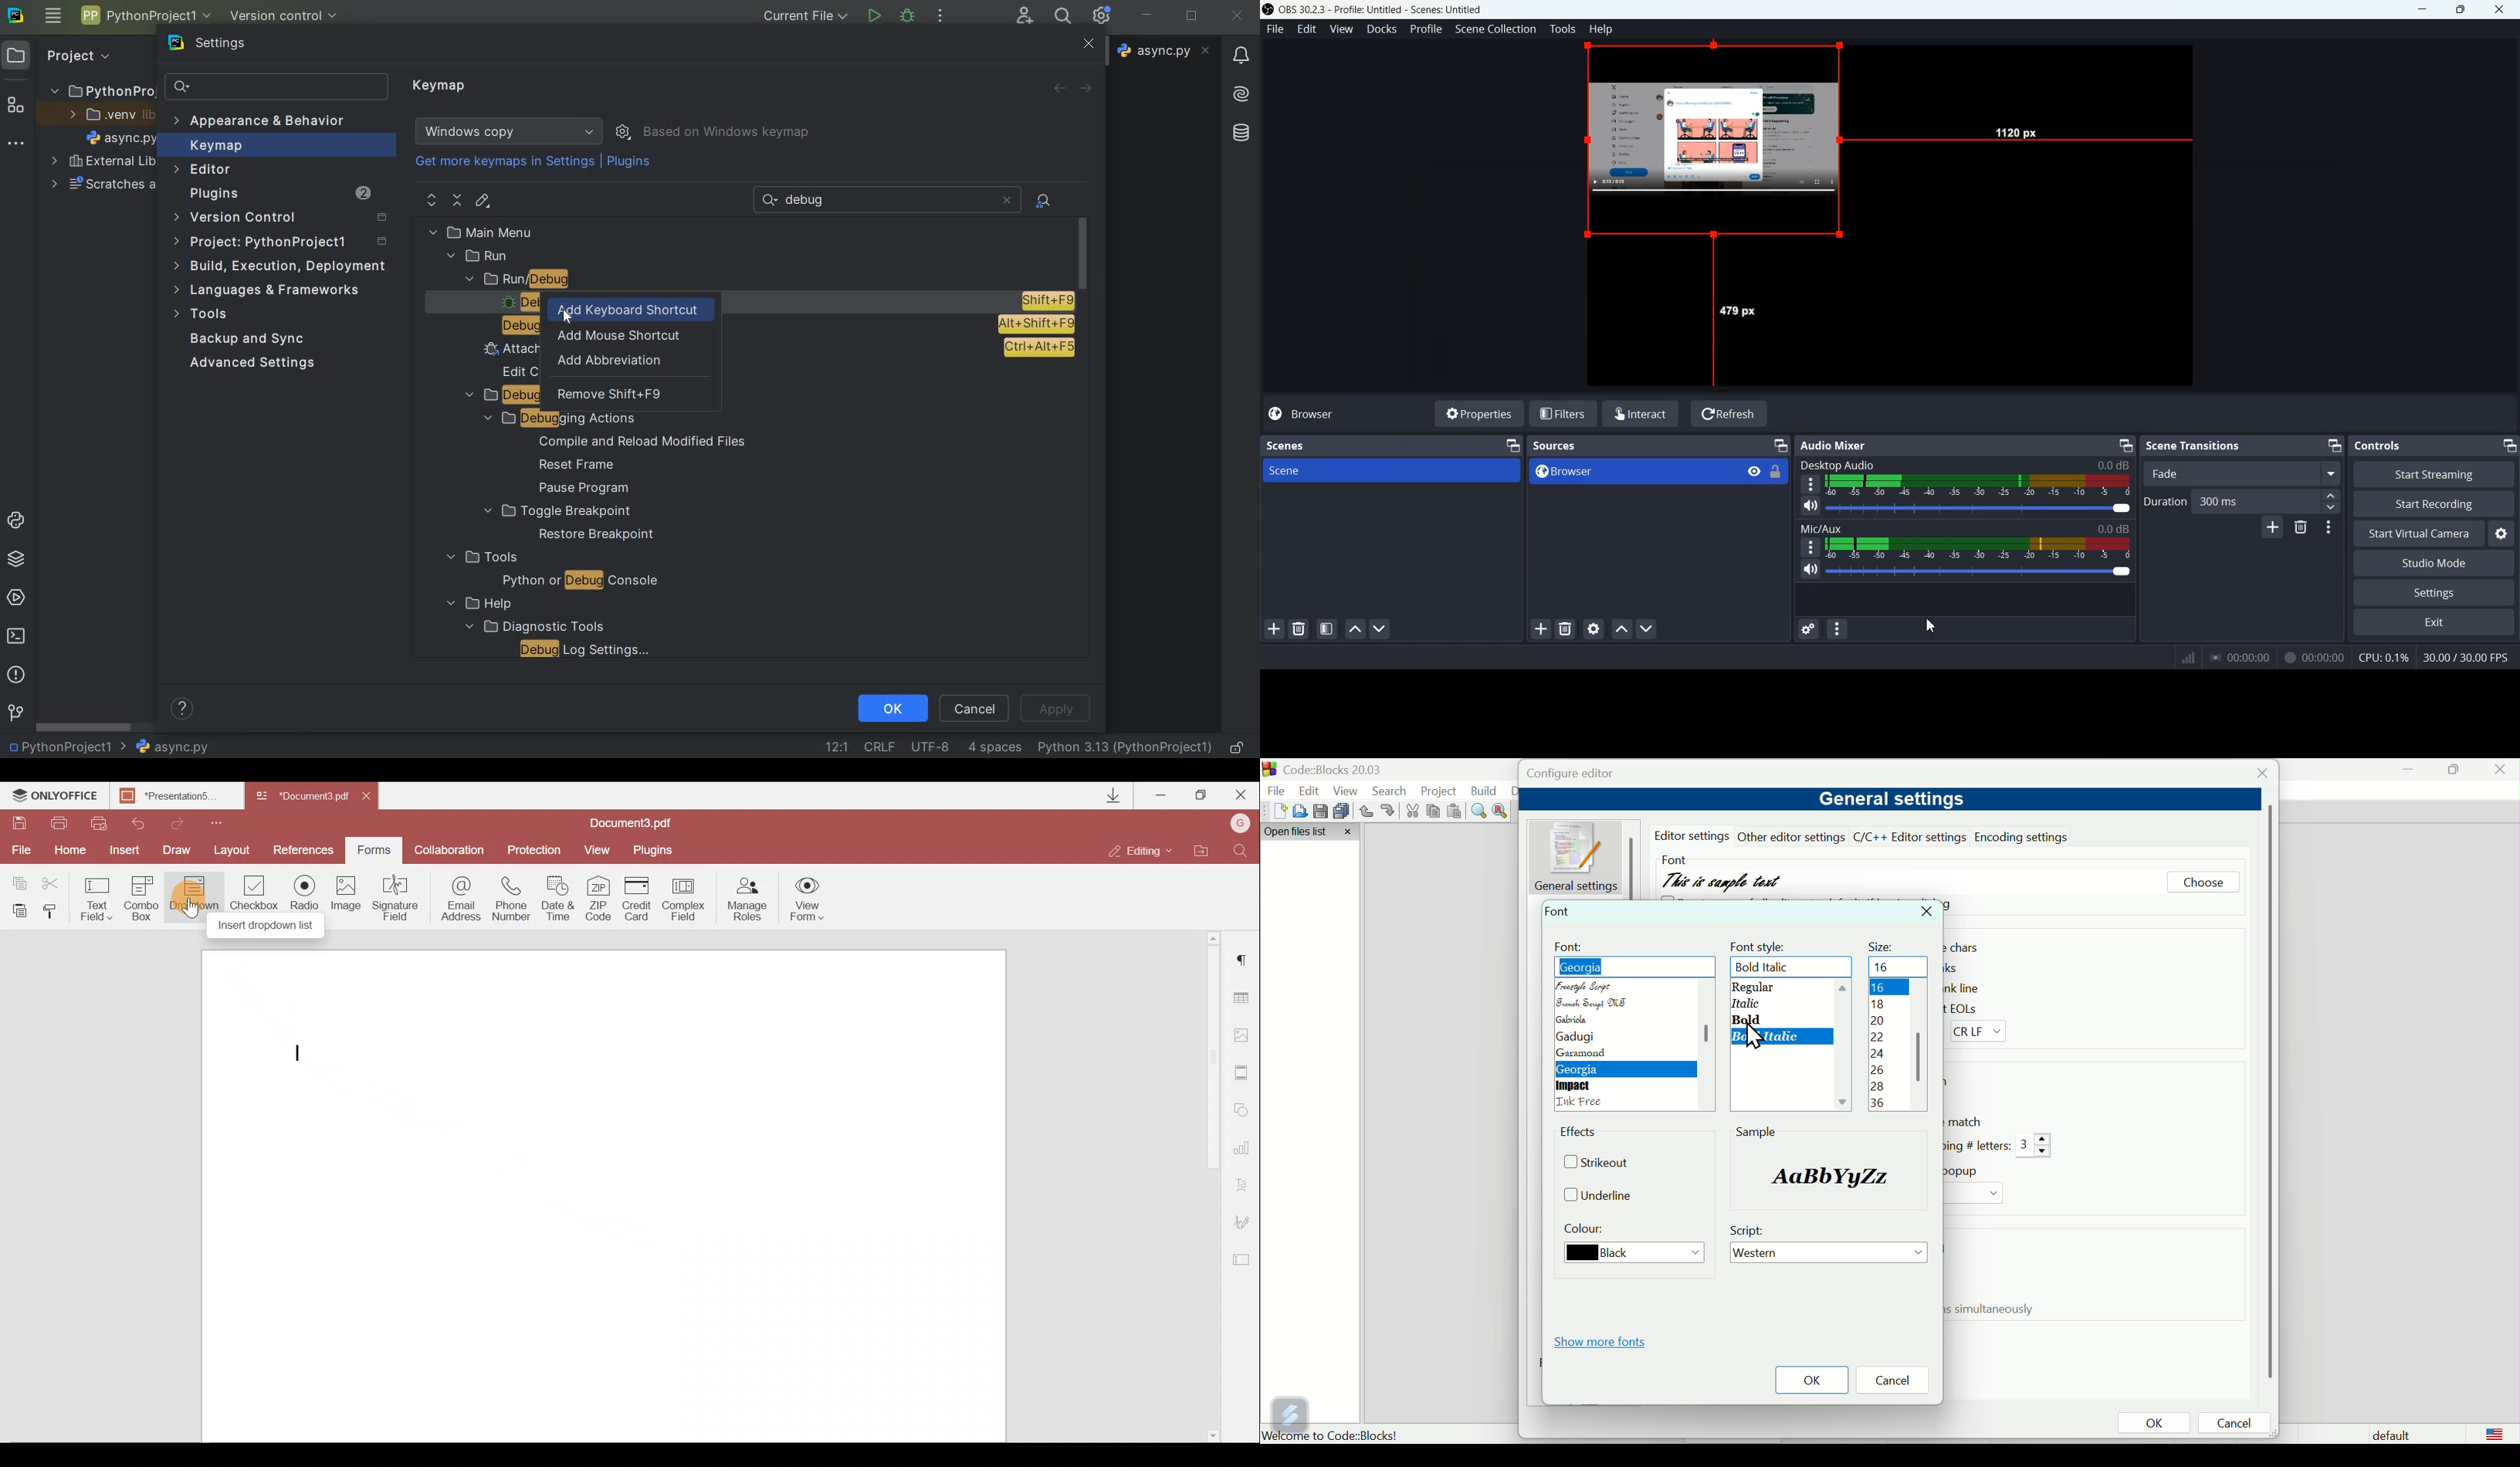 This screenshot has width=2520, height=1484. I want to click on ONLYOFFICE, so click(56, 798).